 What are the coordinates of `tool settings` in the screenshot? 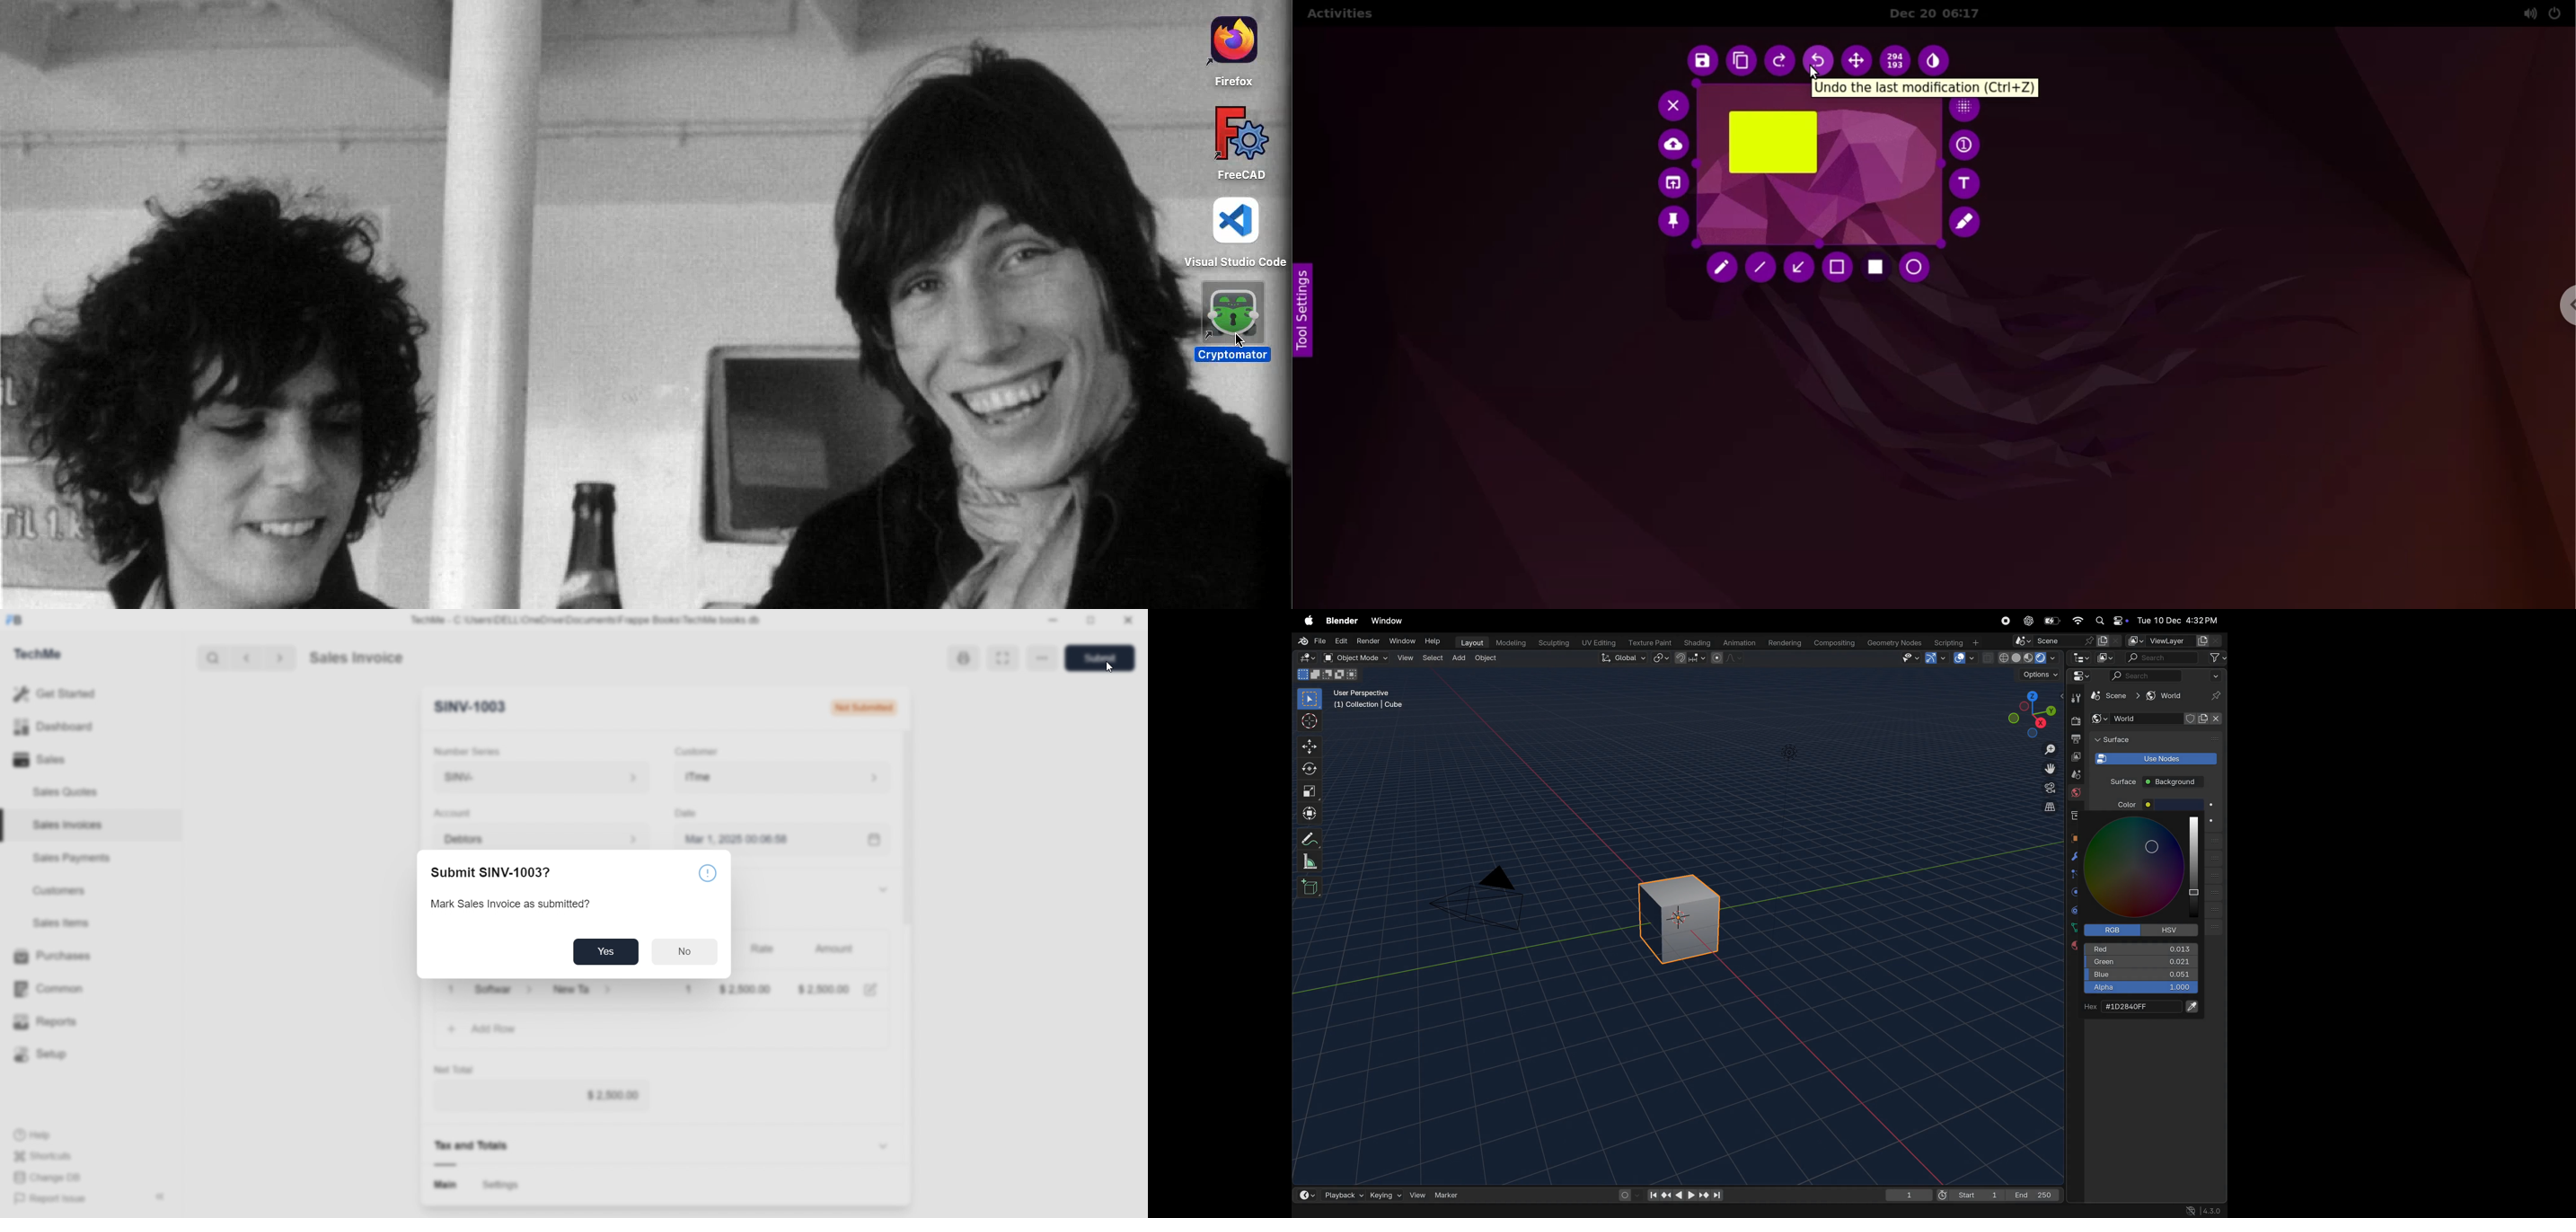 It's located at (1308, 312).